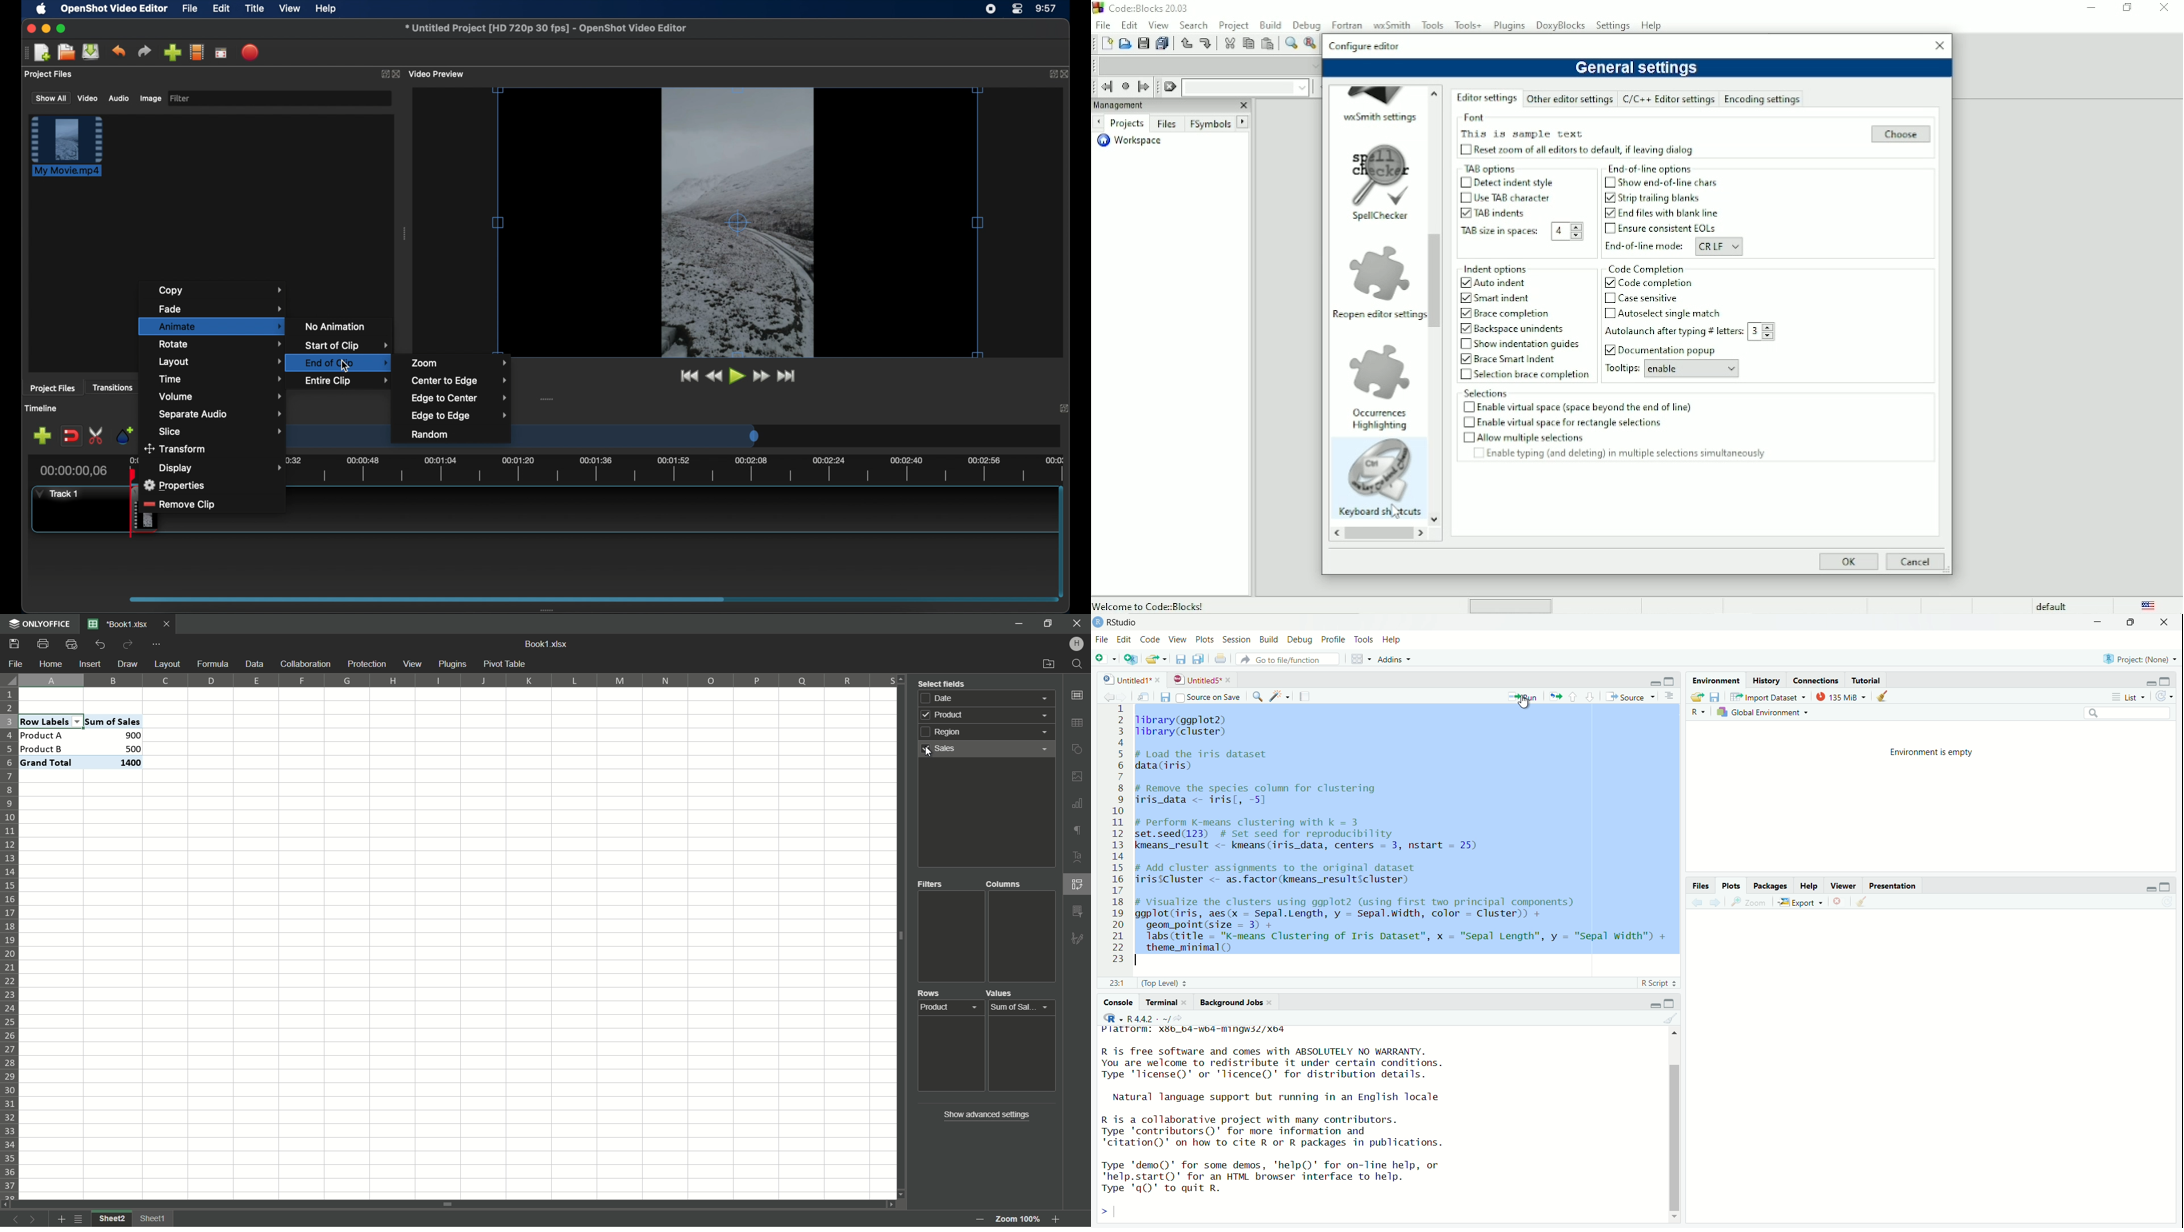  What do you see at coordinates (1591, 698) in the screenshot?
I see `go to next section/chunk` at bounding box center [1591, 698].